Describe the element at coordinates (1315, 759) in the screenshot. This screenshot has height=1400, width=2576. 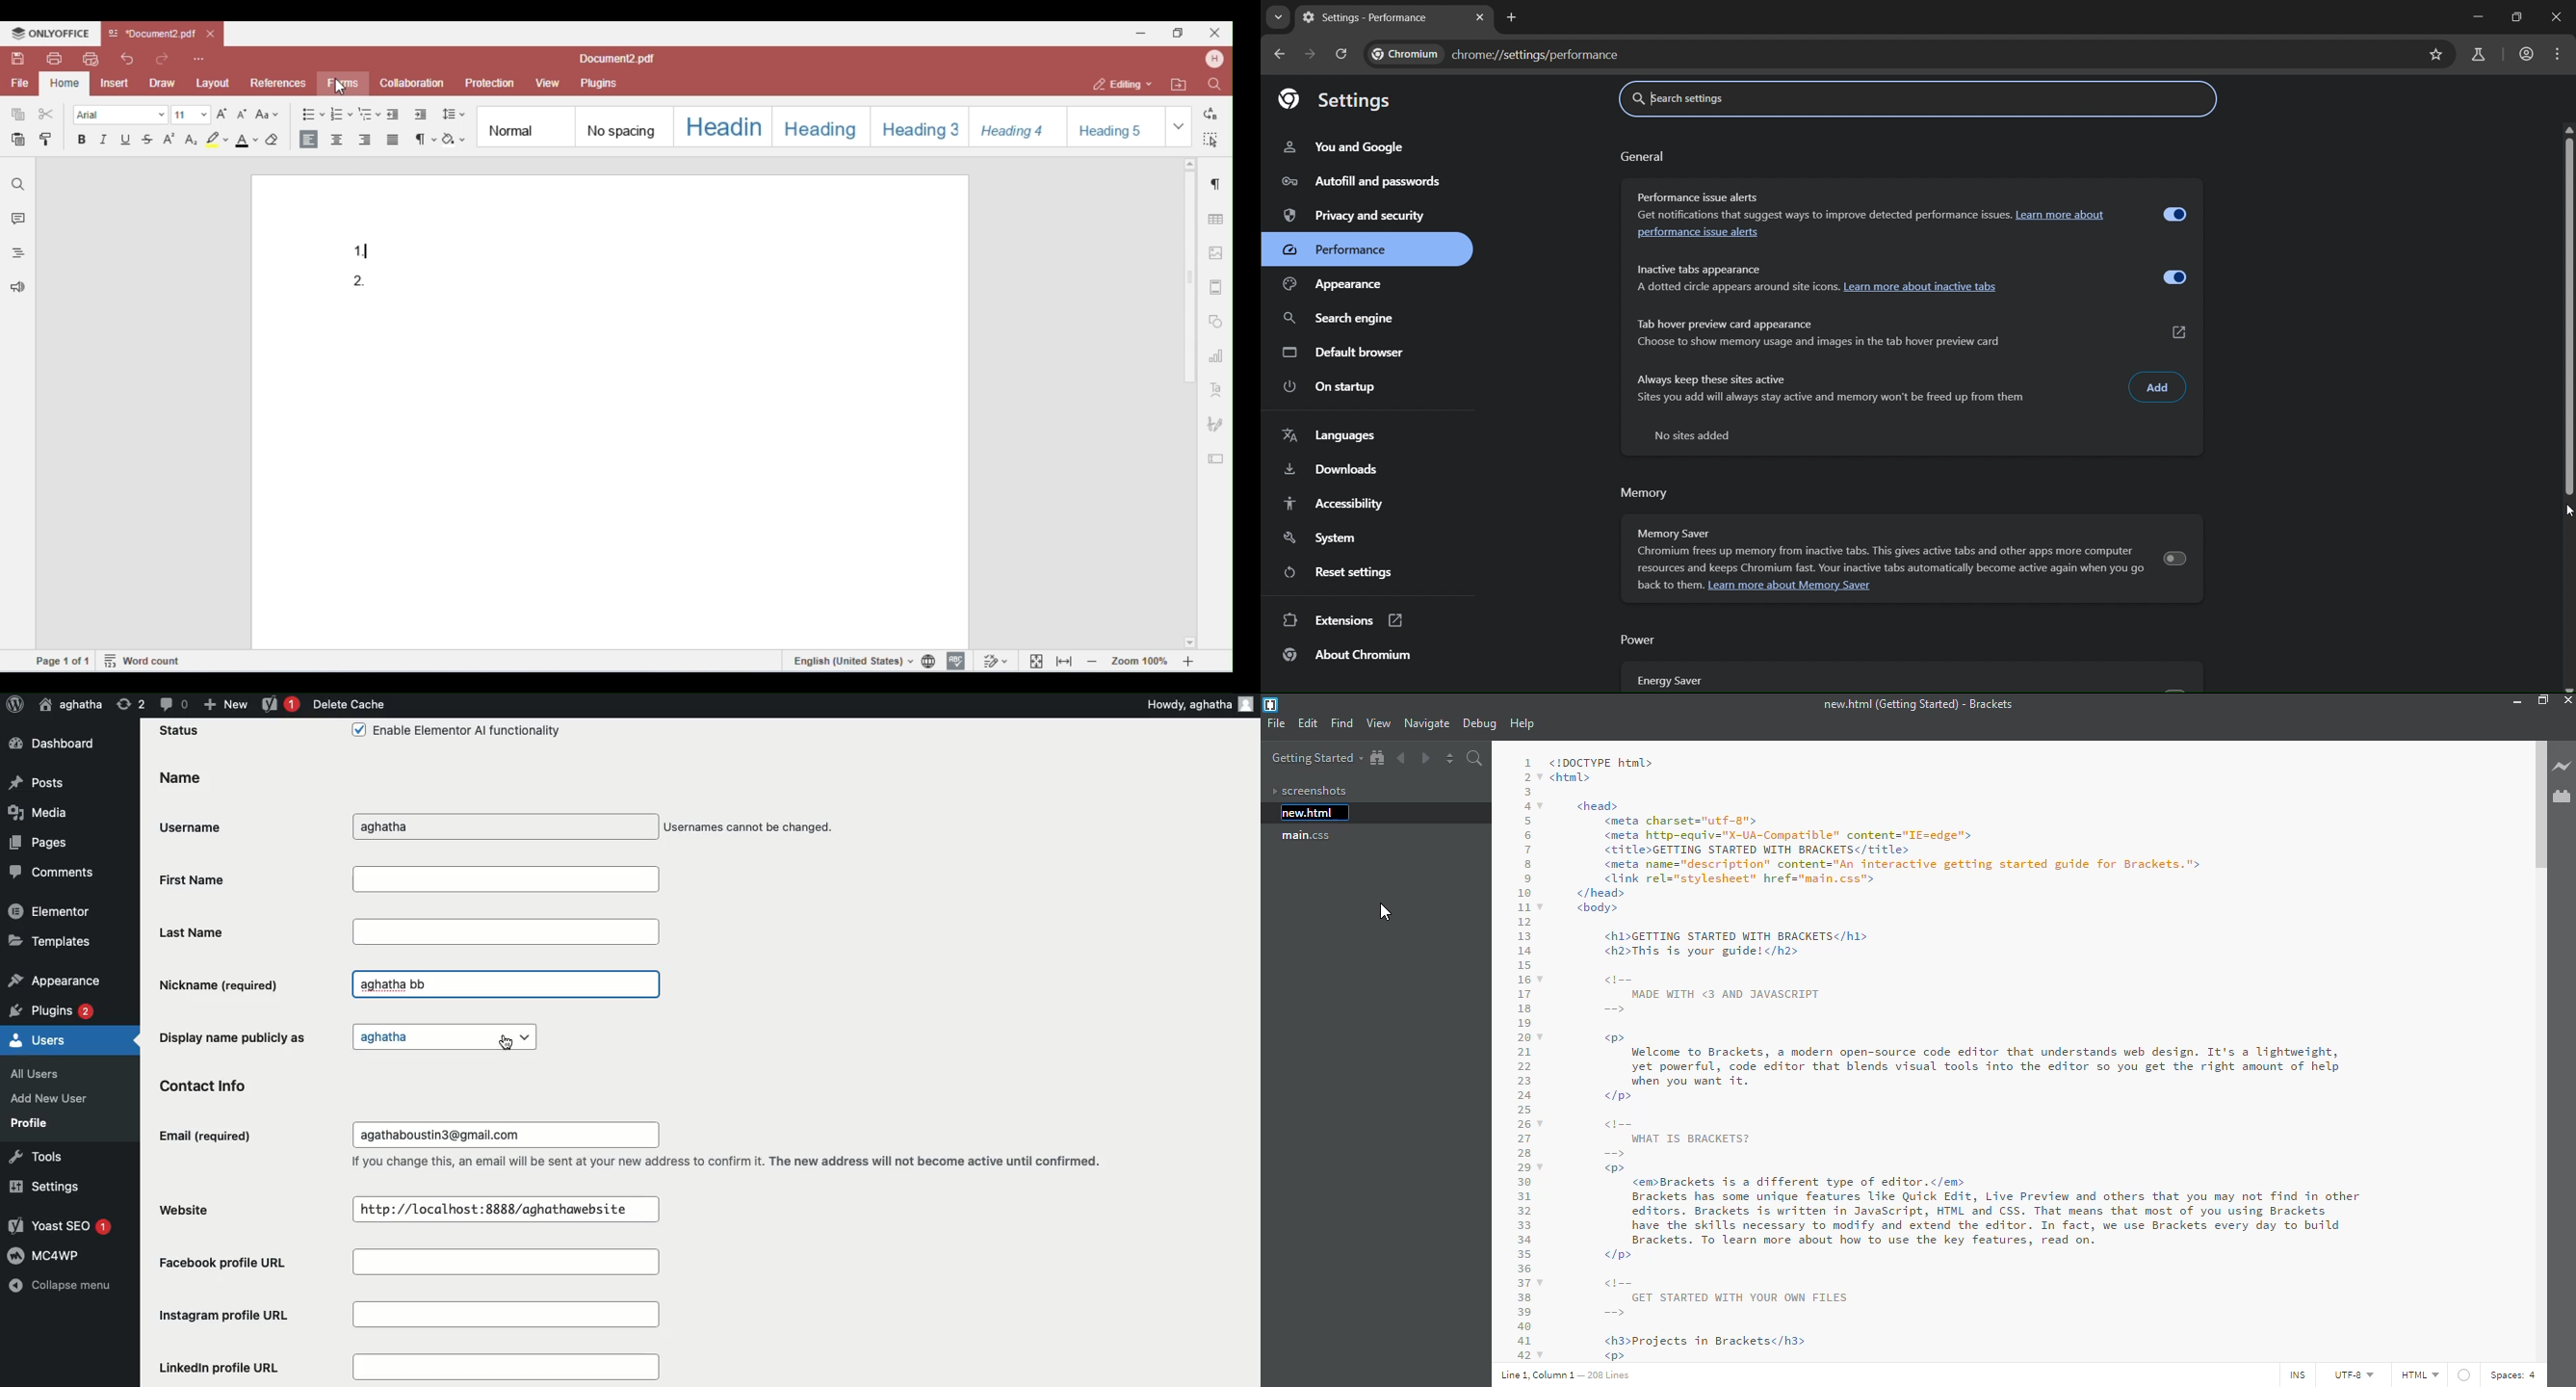
I see `getting started` at that location.